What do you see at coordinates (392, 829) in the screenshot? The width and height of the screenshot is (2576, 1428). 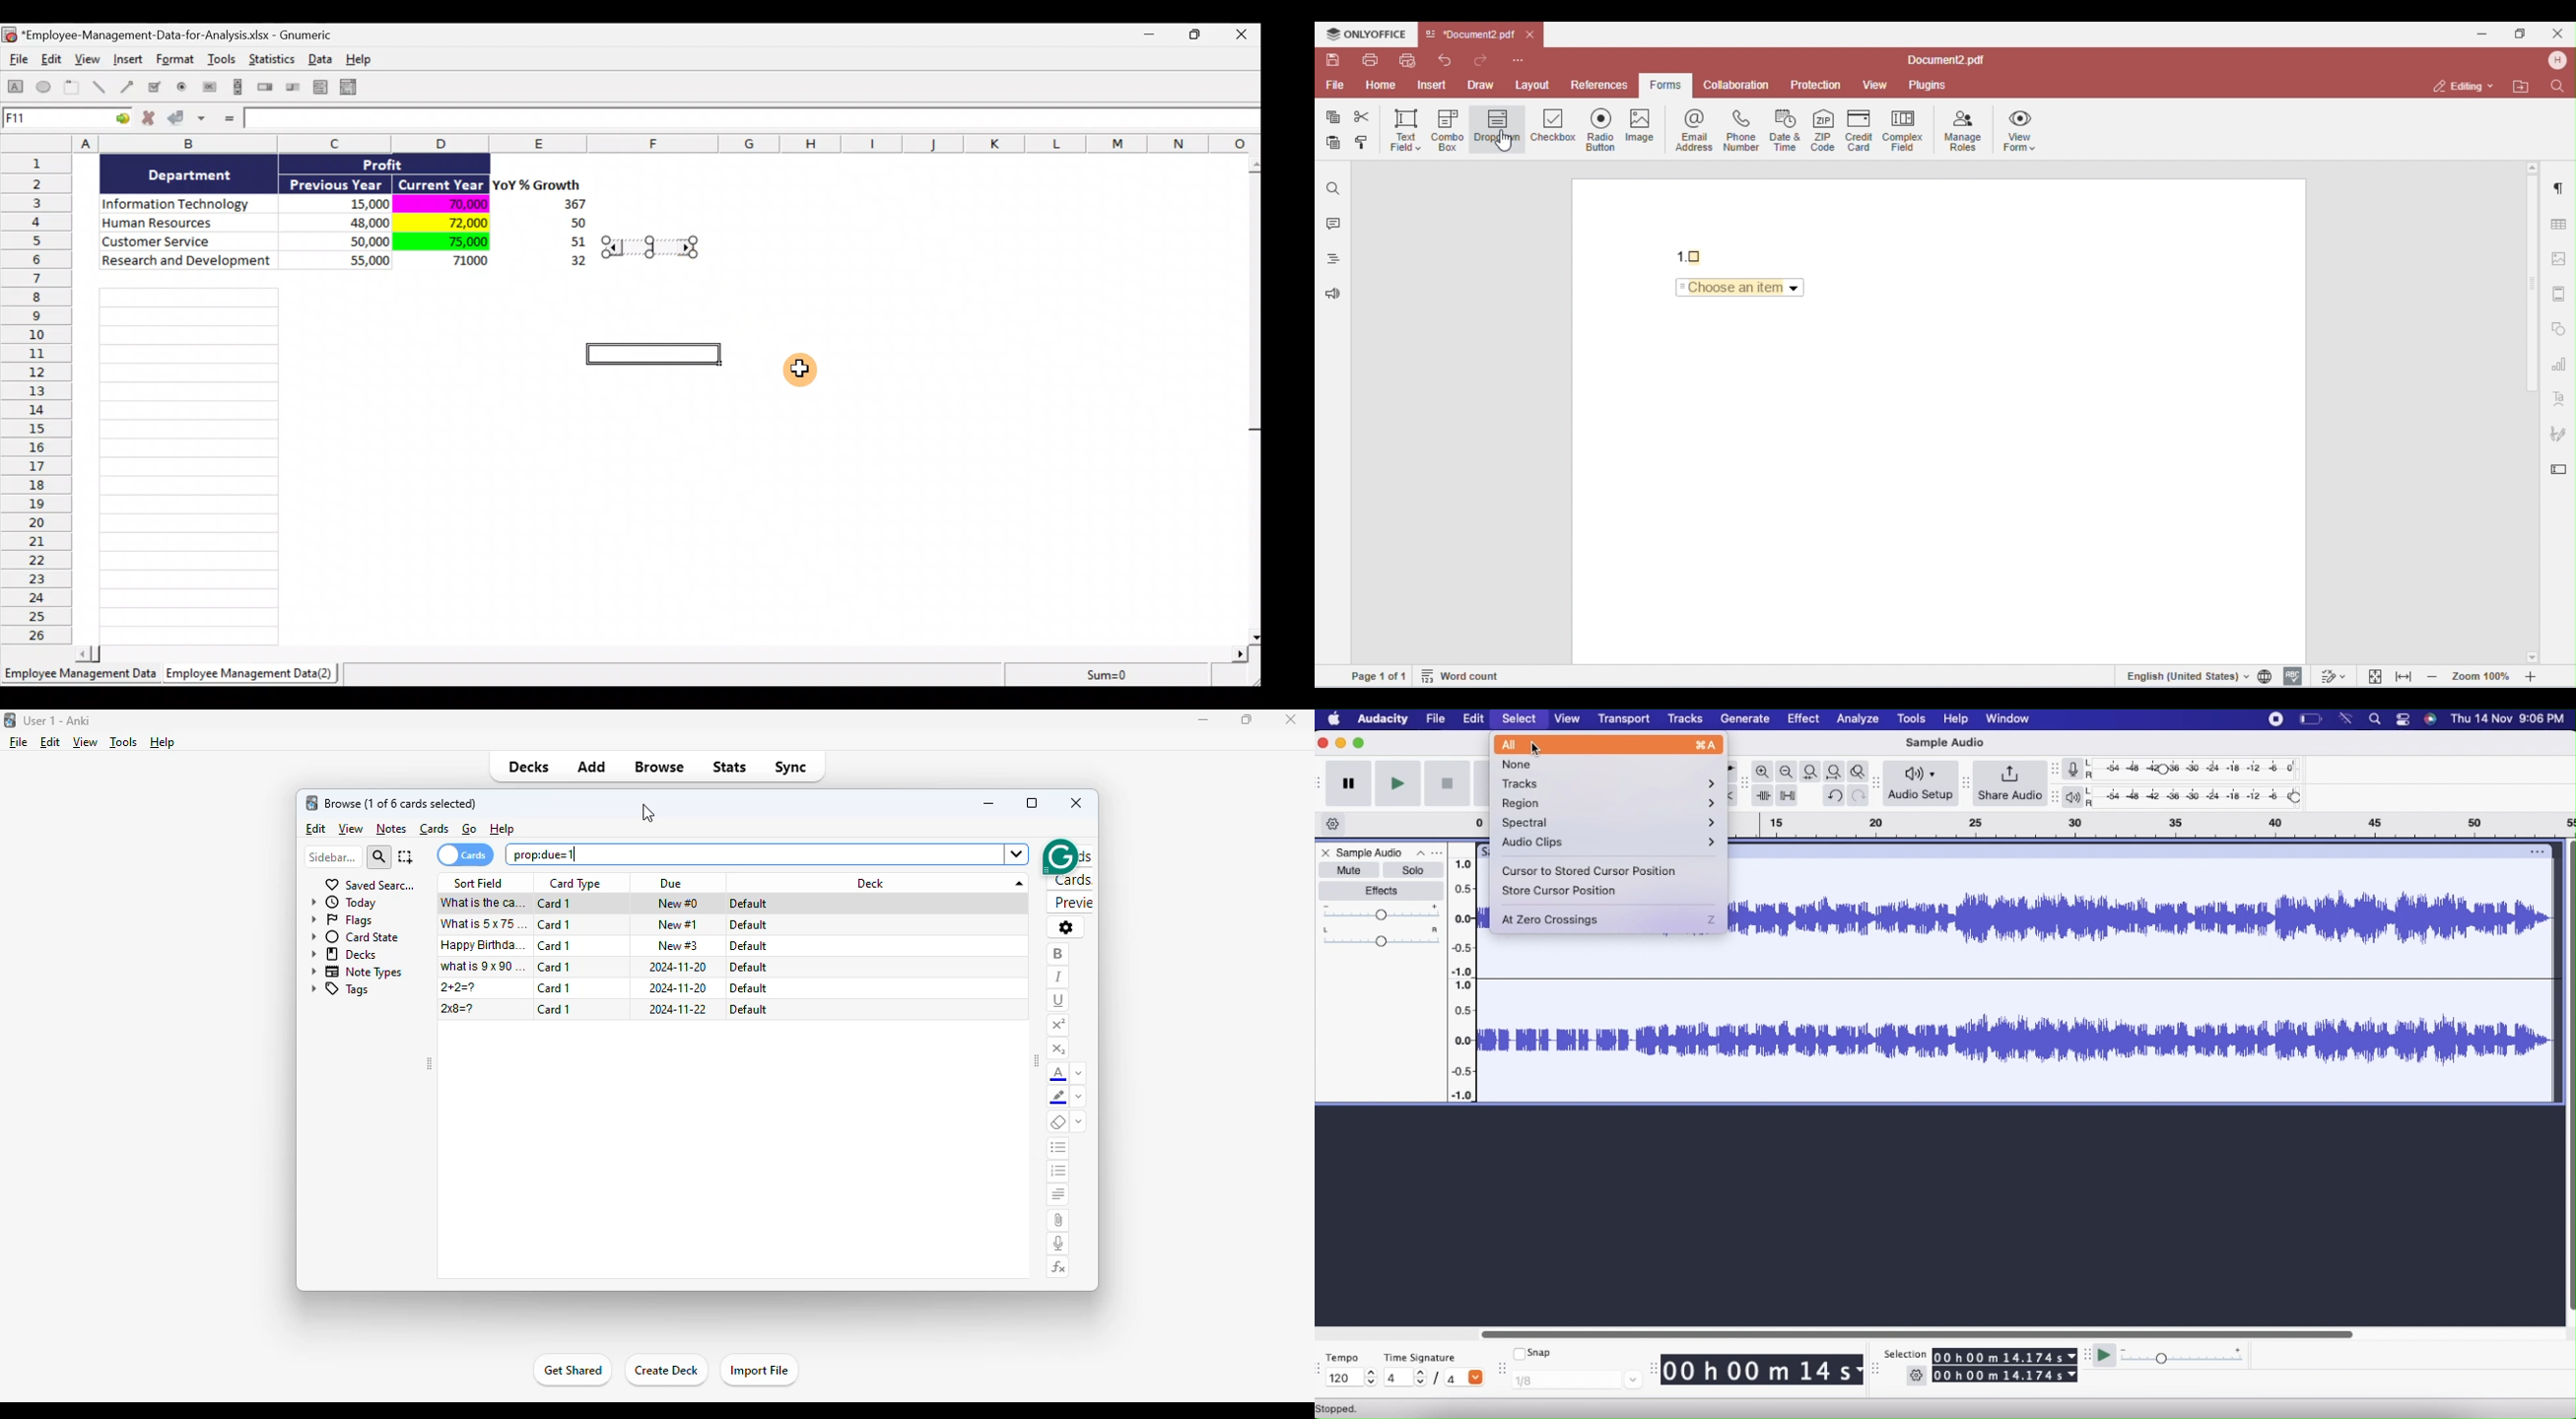 I see `notes` at bounding box center [392, 829].